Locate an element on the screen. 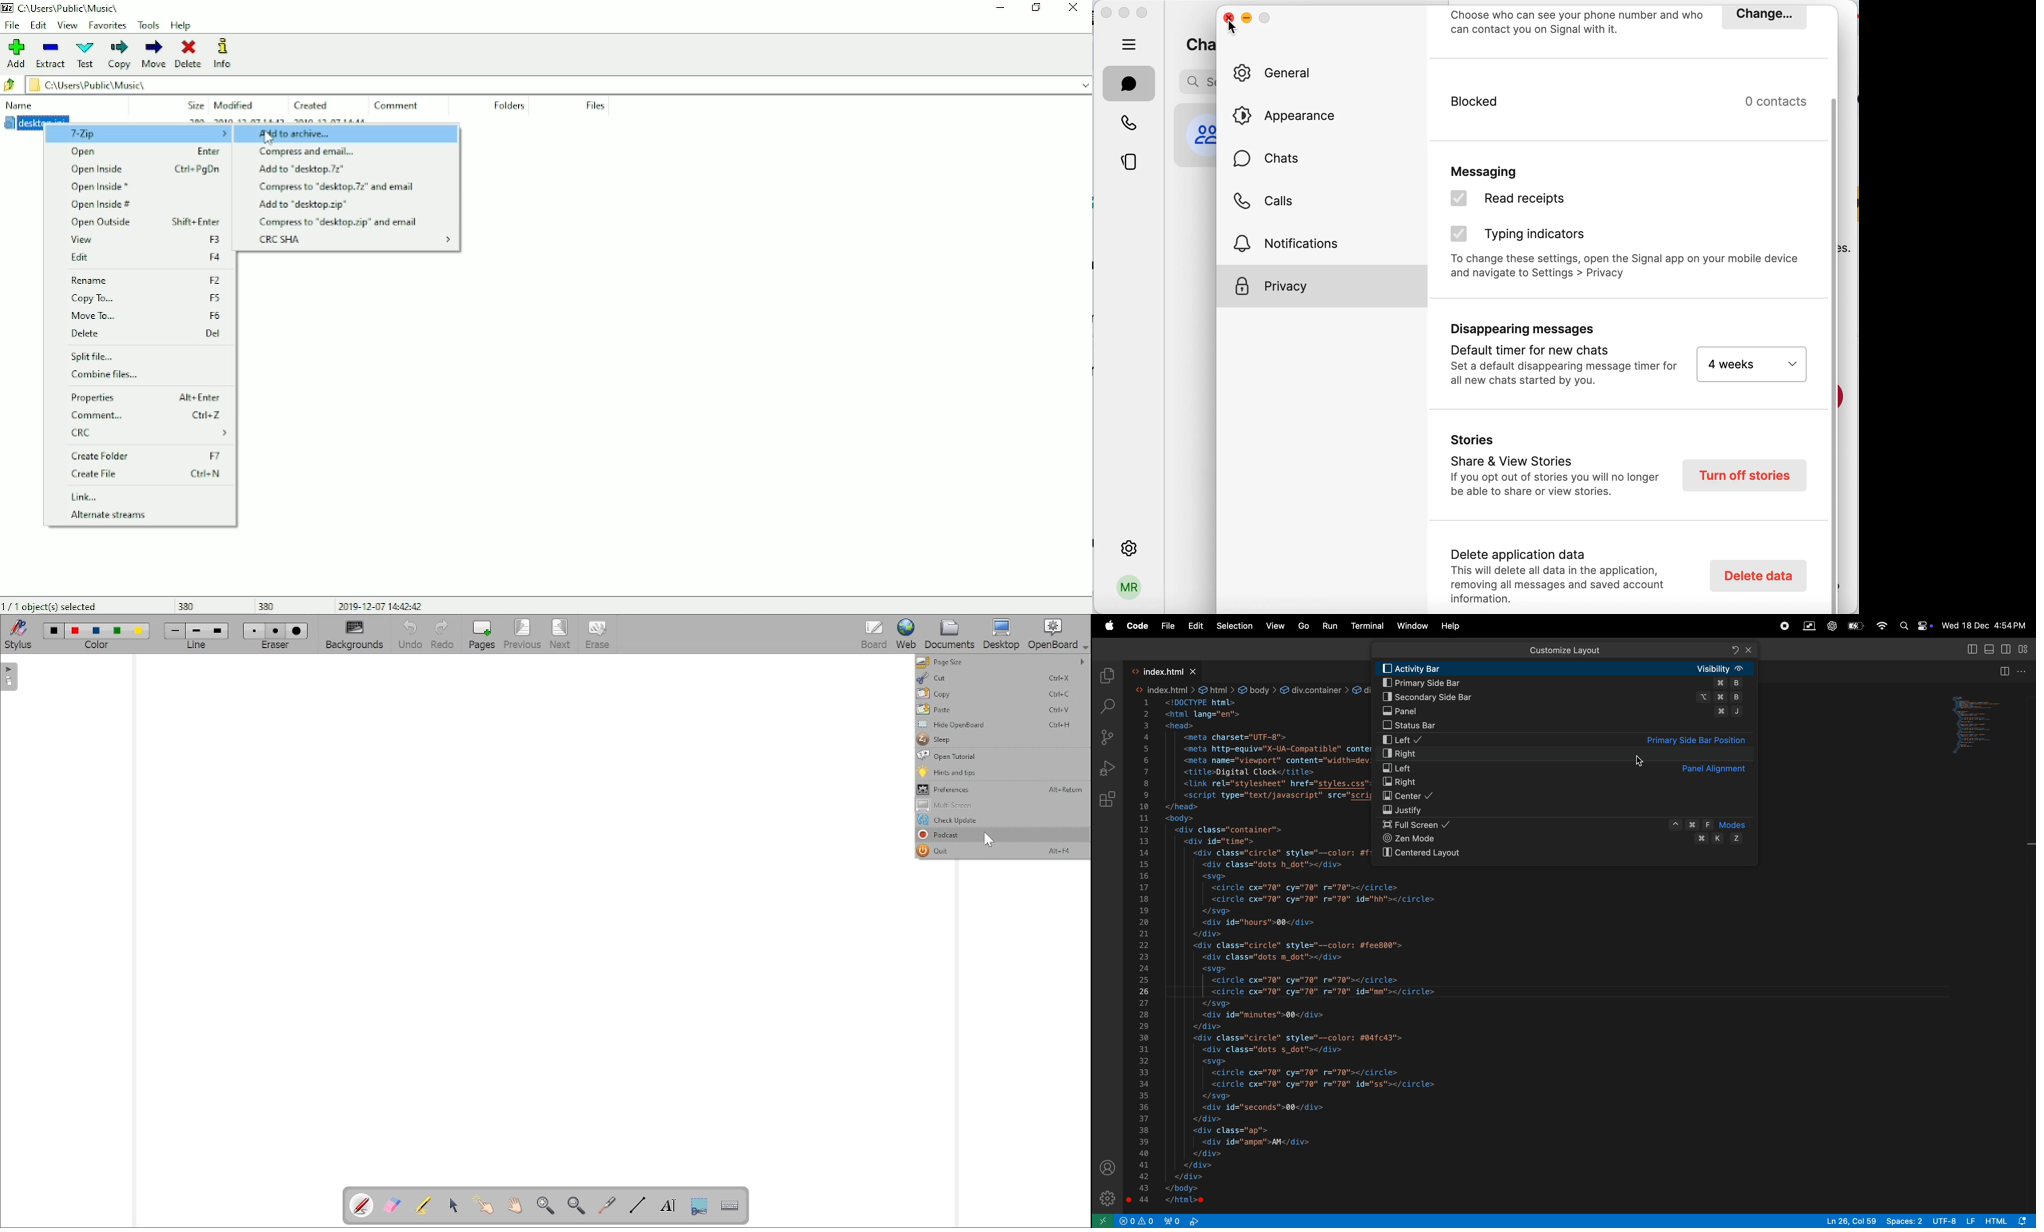  Files is located at coordinates (595, 106).